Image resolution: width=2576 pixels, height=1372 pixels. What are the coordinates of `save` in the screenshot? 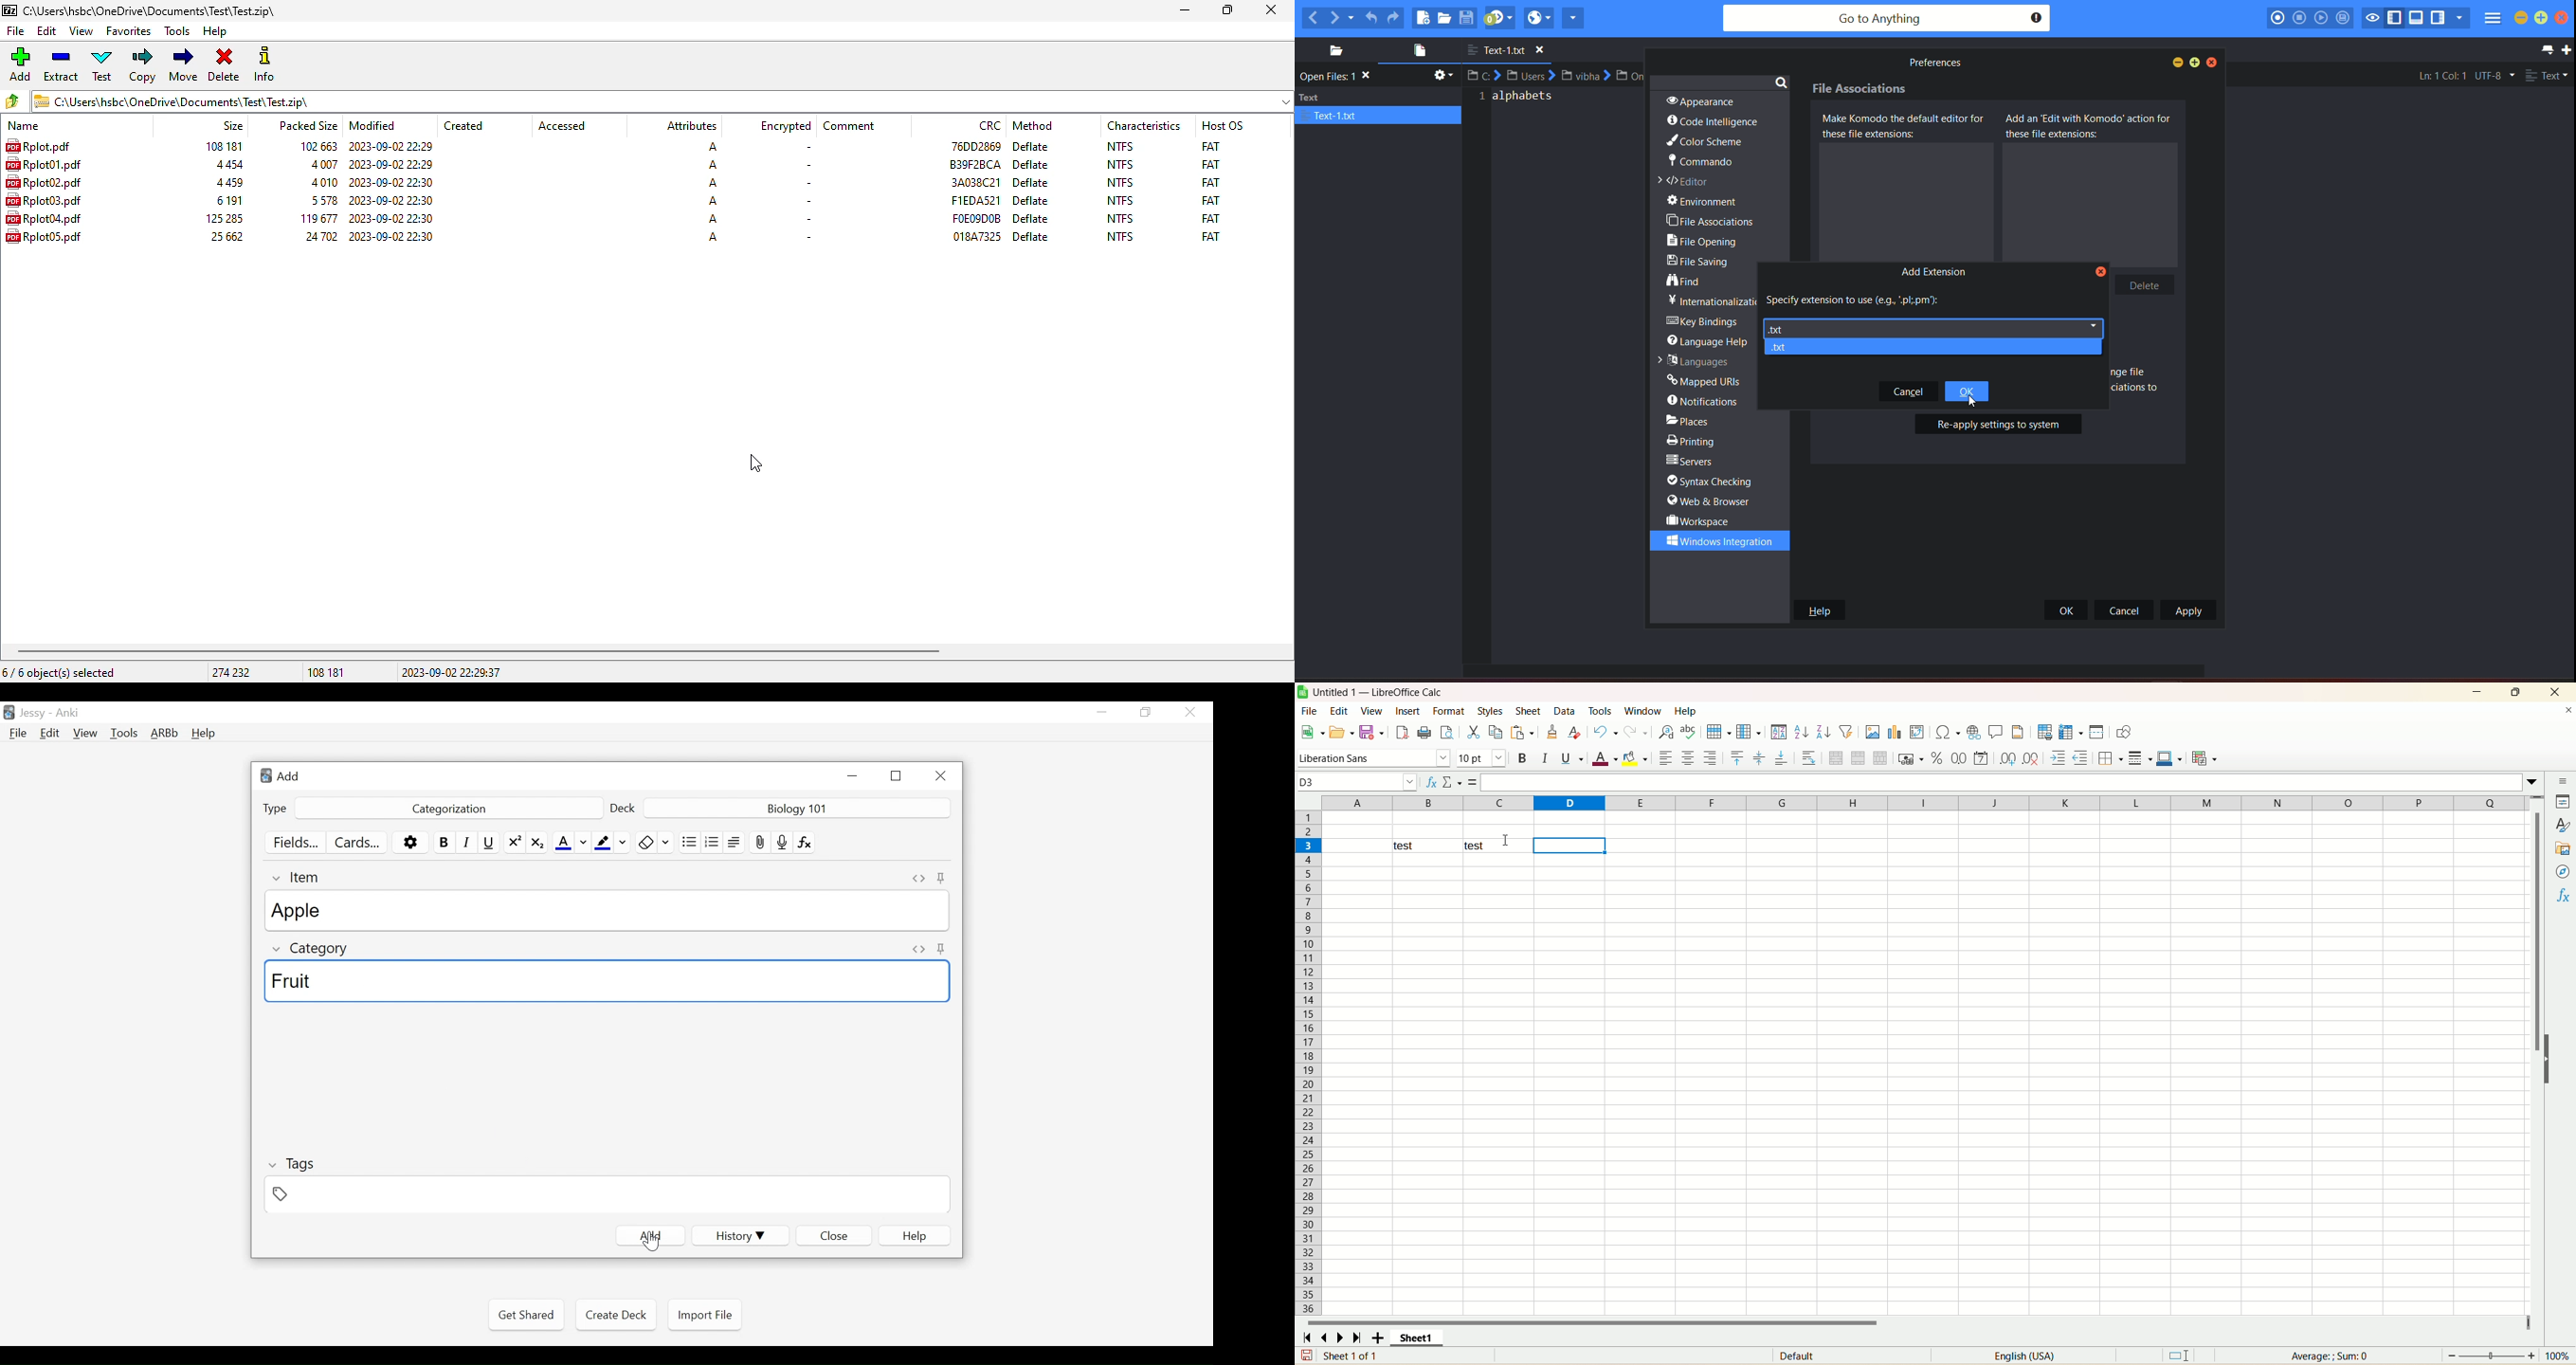 It's located at (1307, 1355).